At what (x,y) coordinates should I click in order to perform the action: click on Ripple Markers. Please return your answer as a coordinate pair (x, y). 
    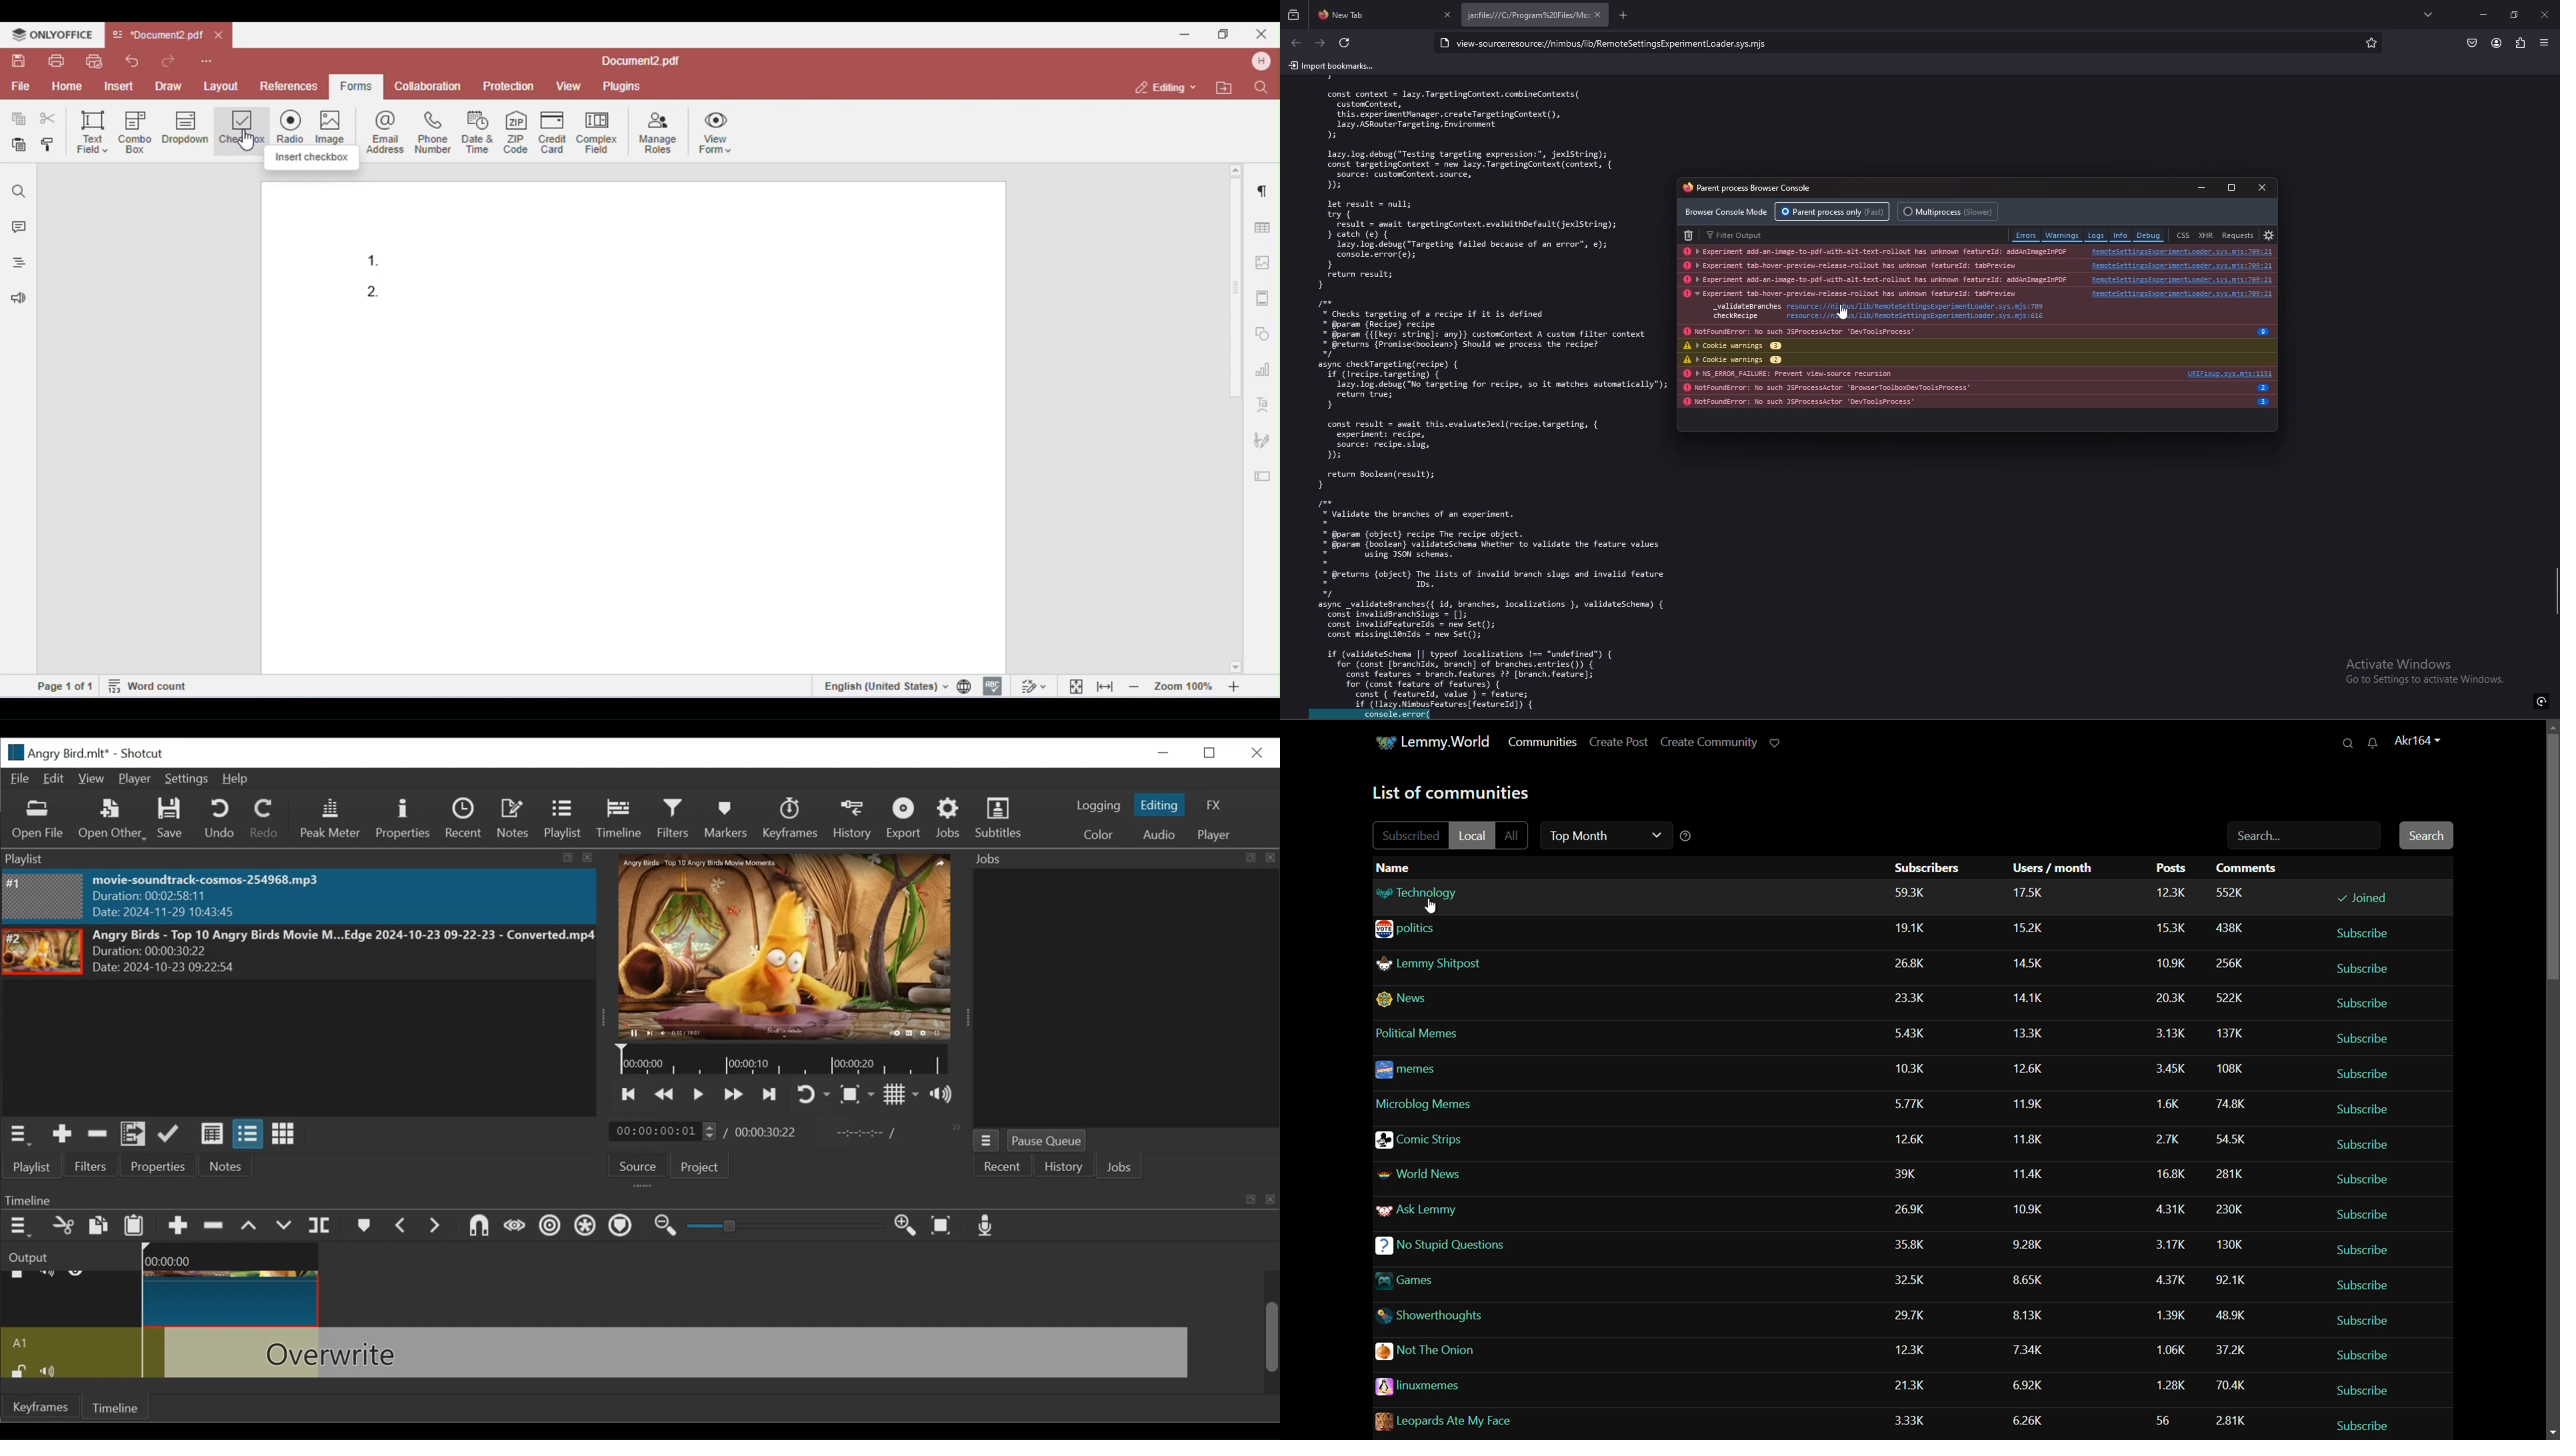
    Looking at the image, I should click on (621, 1228).